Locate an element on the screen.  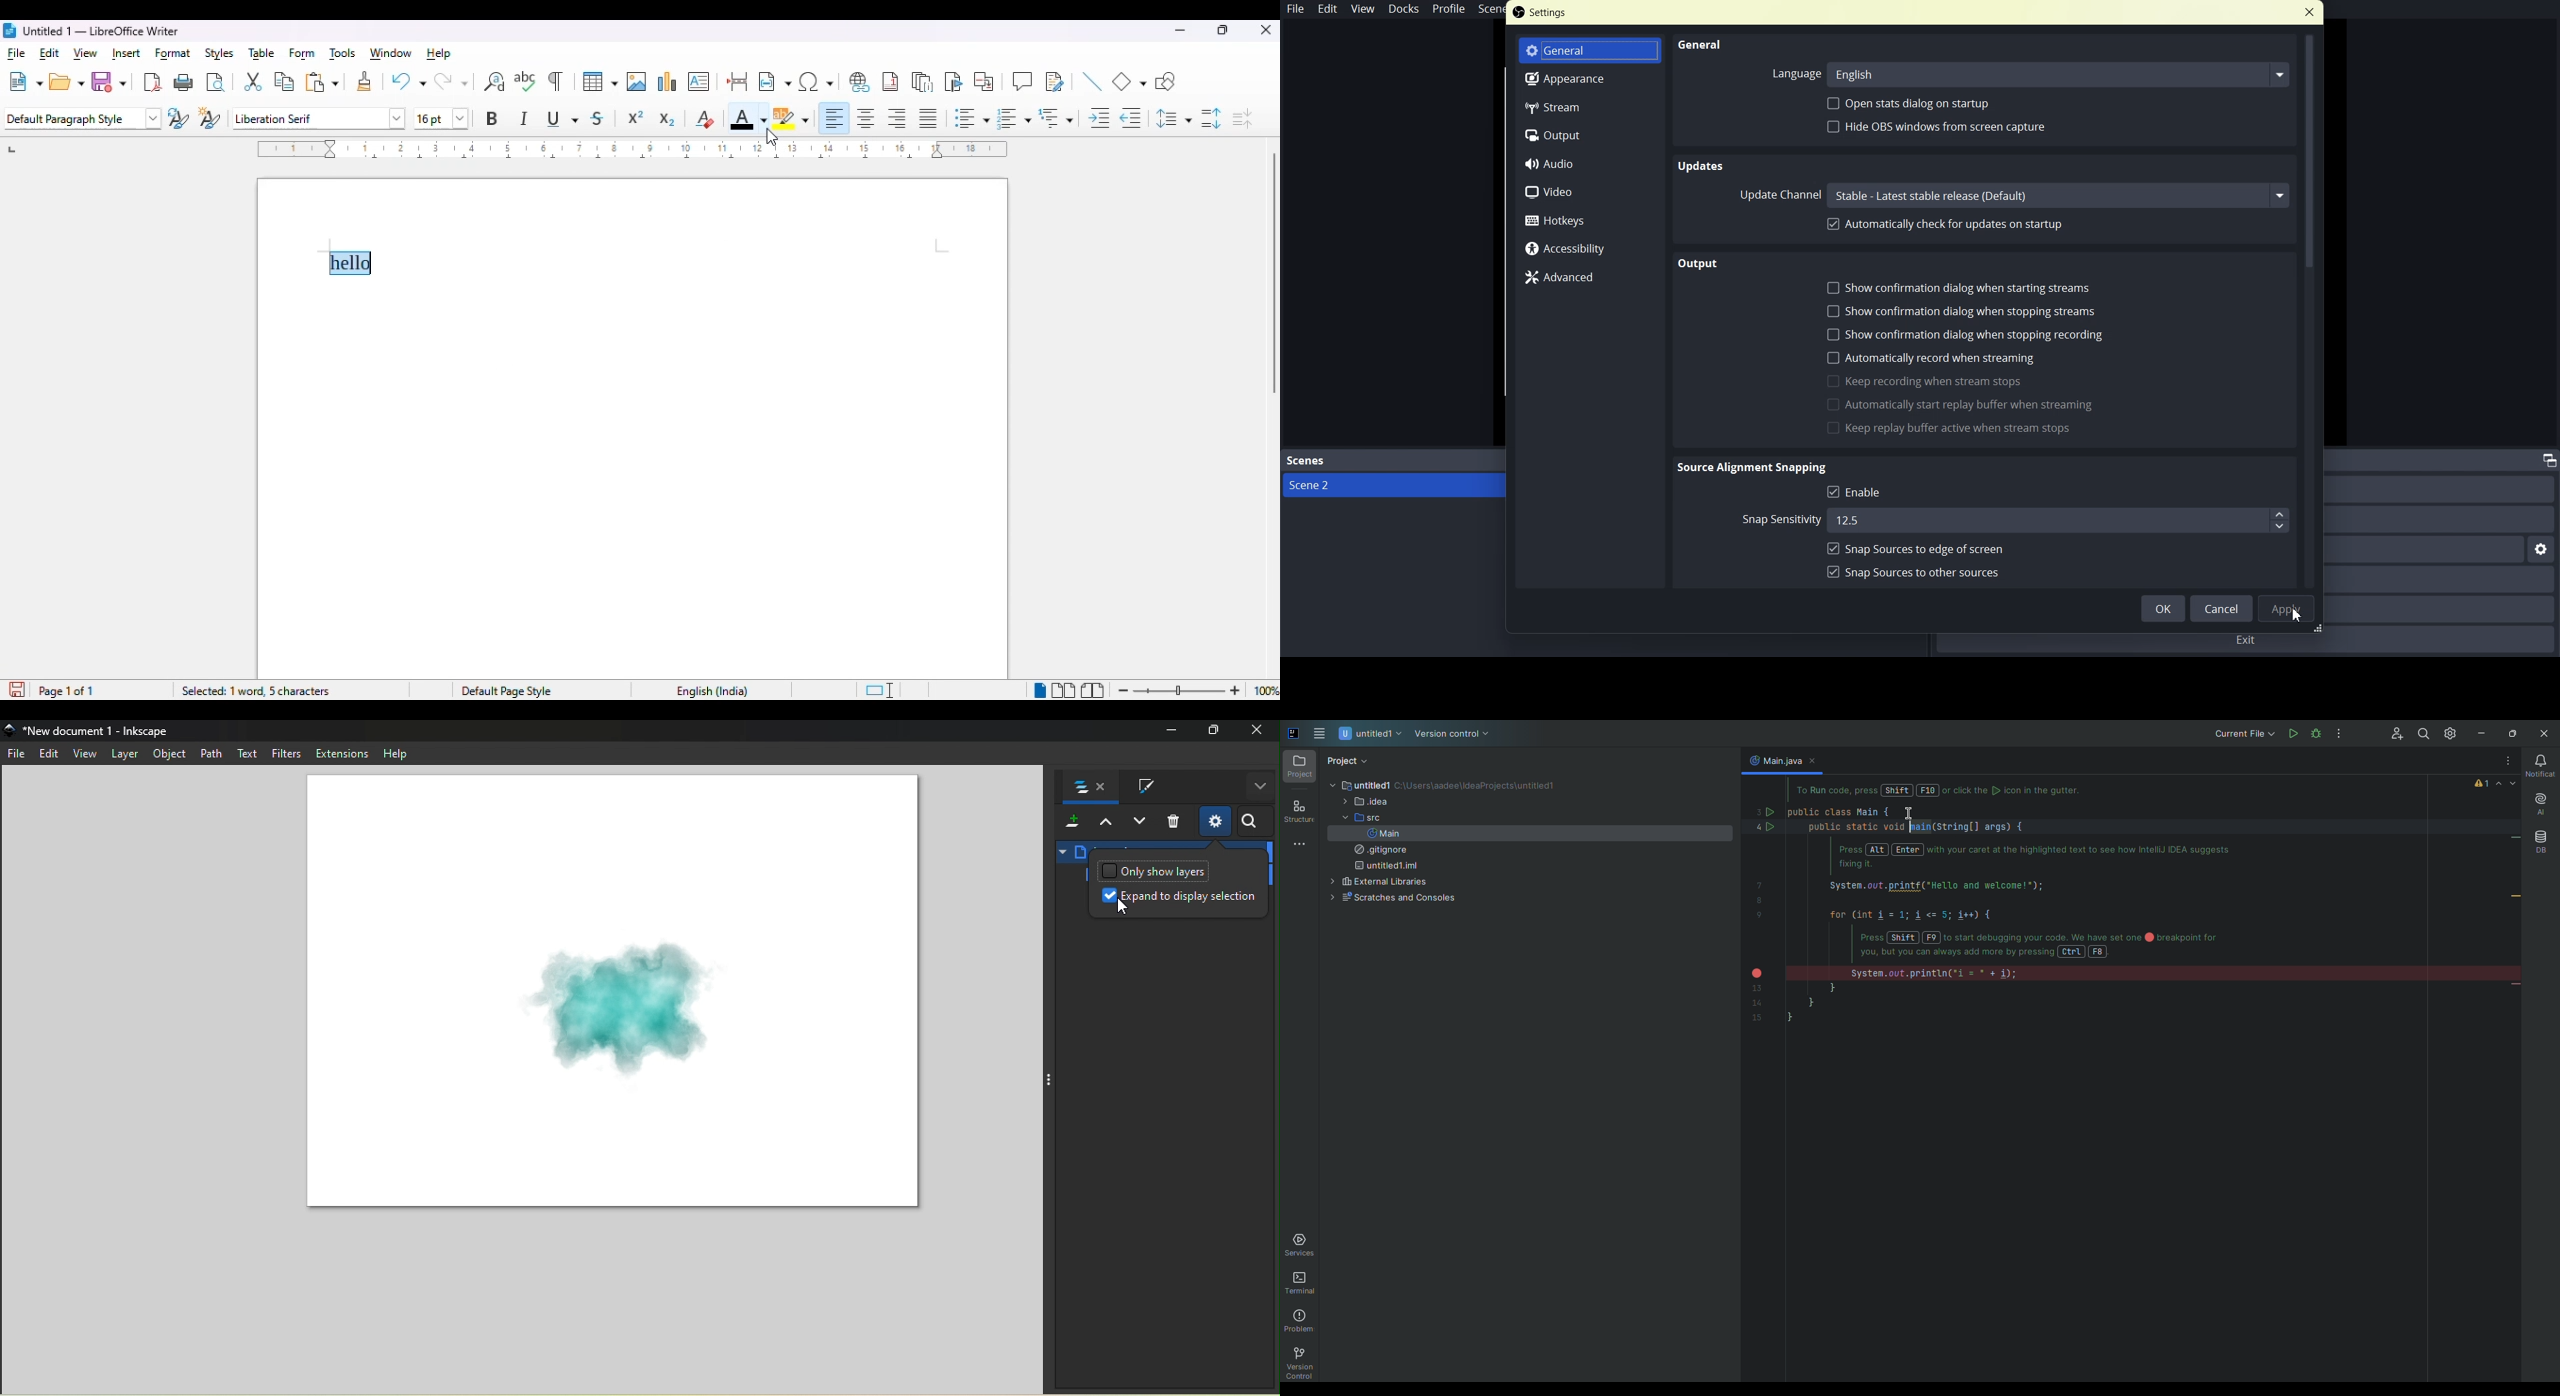
increase paragraph spacing is located at coordinates (1211, 119).